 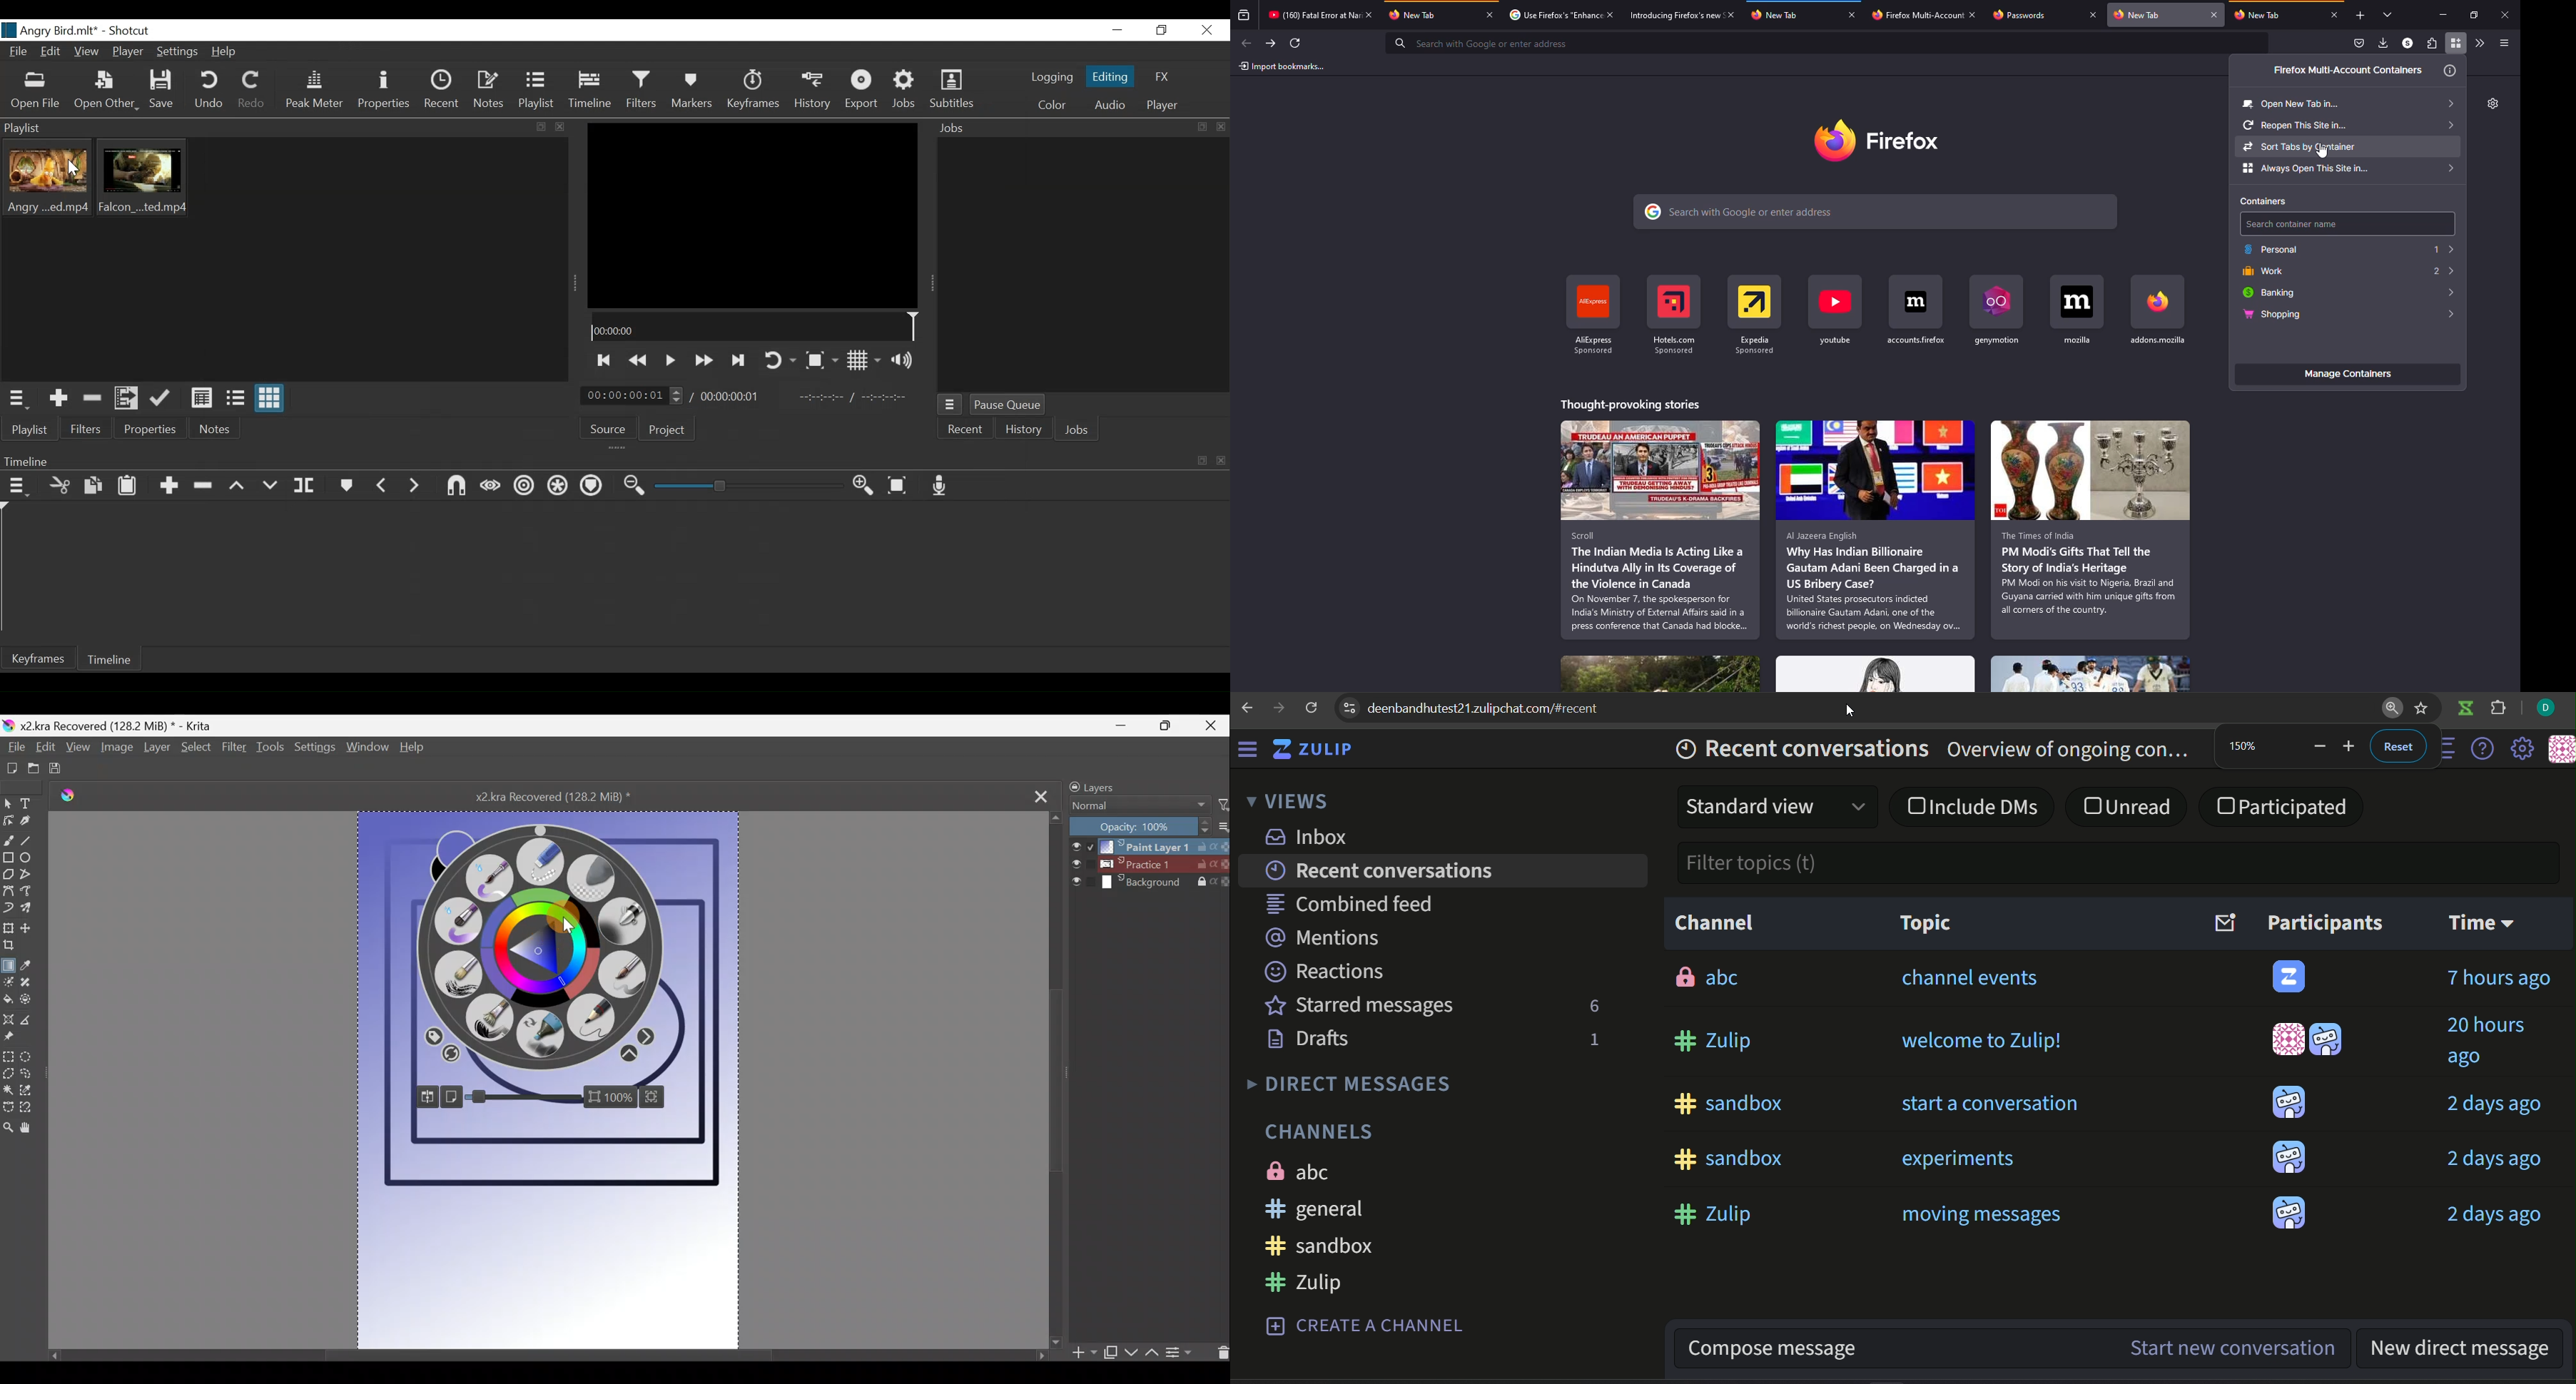 I want to click on time, so click(x=2481, y=921).